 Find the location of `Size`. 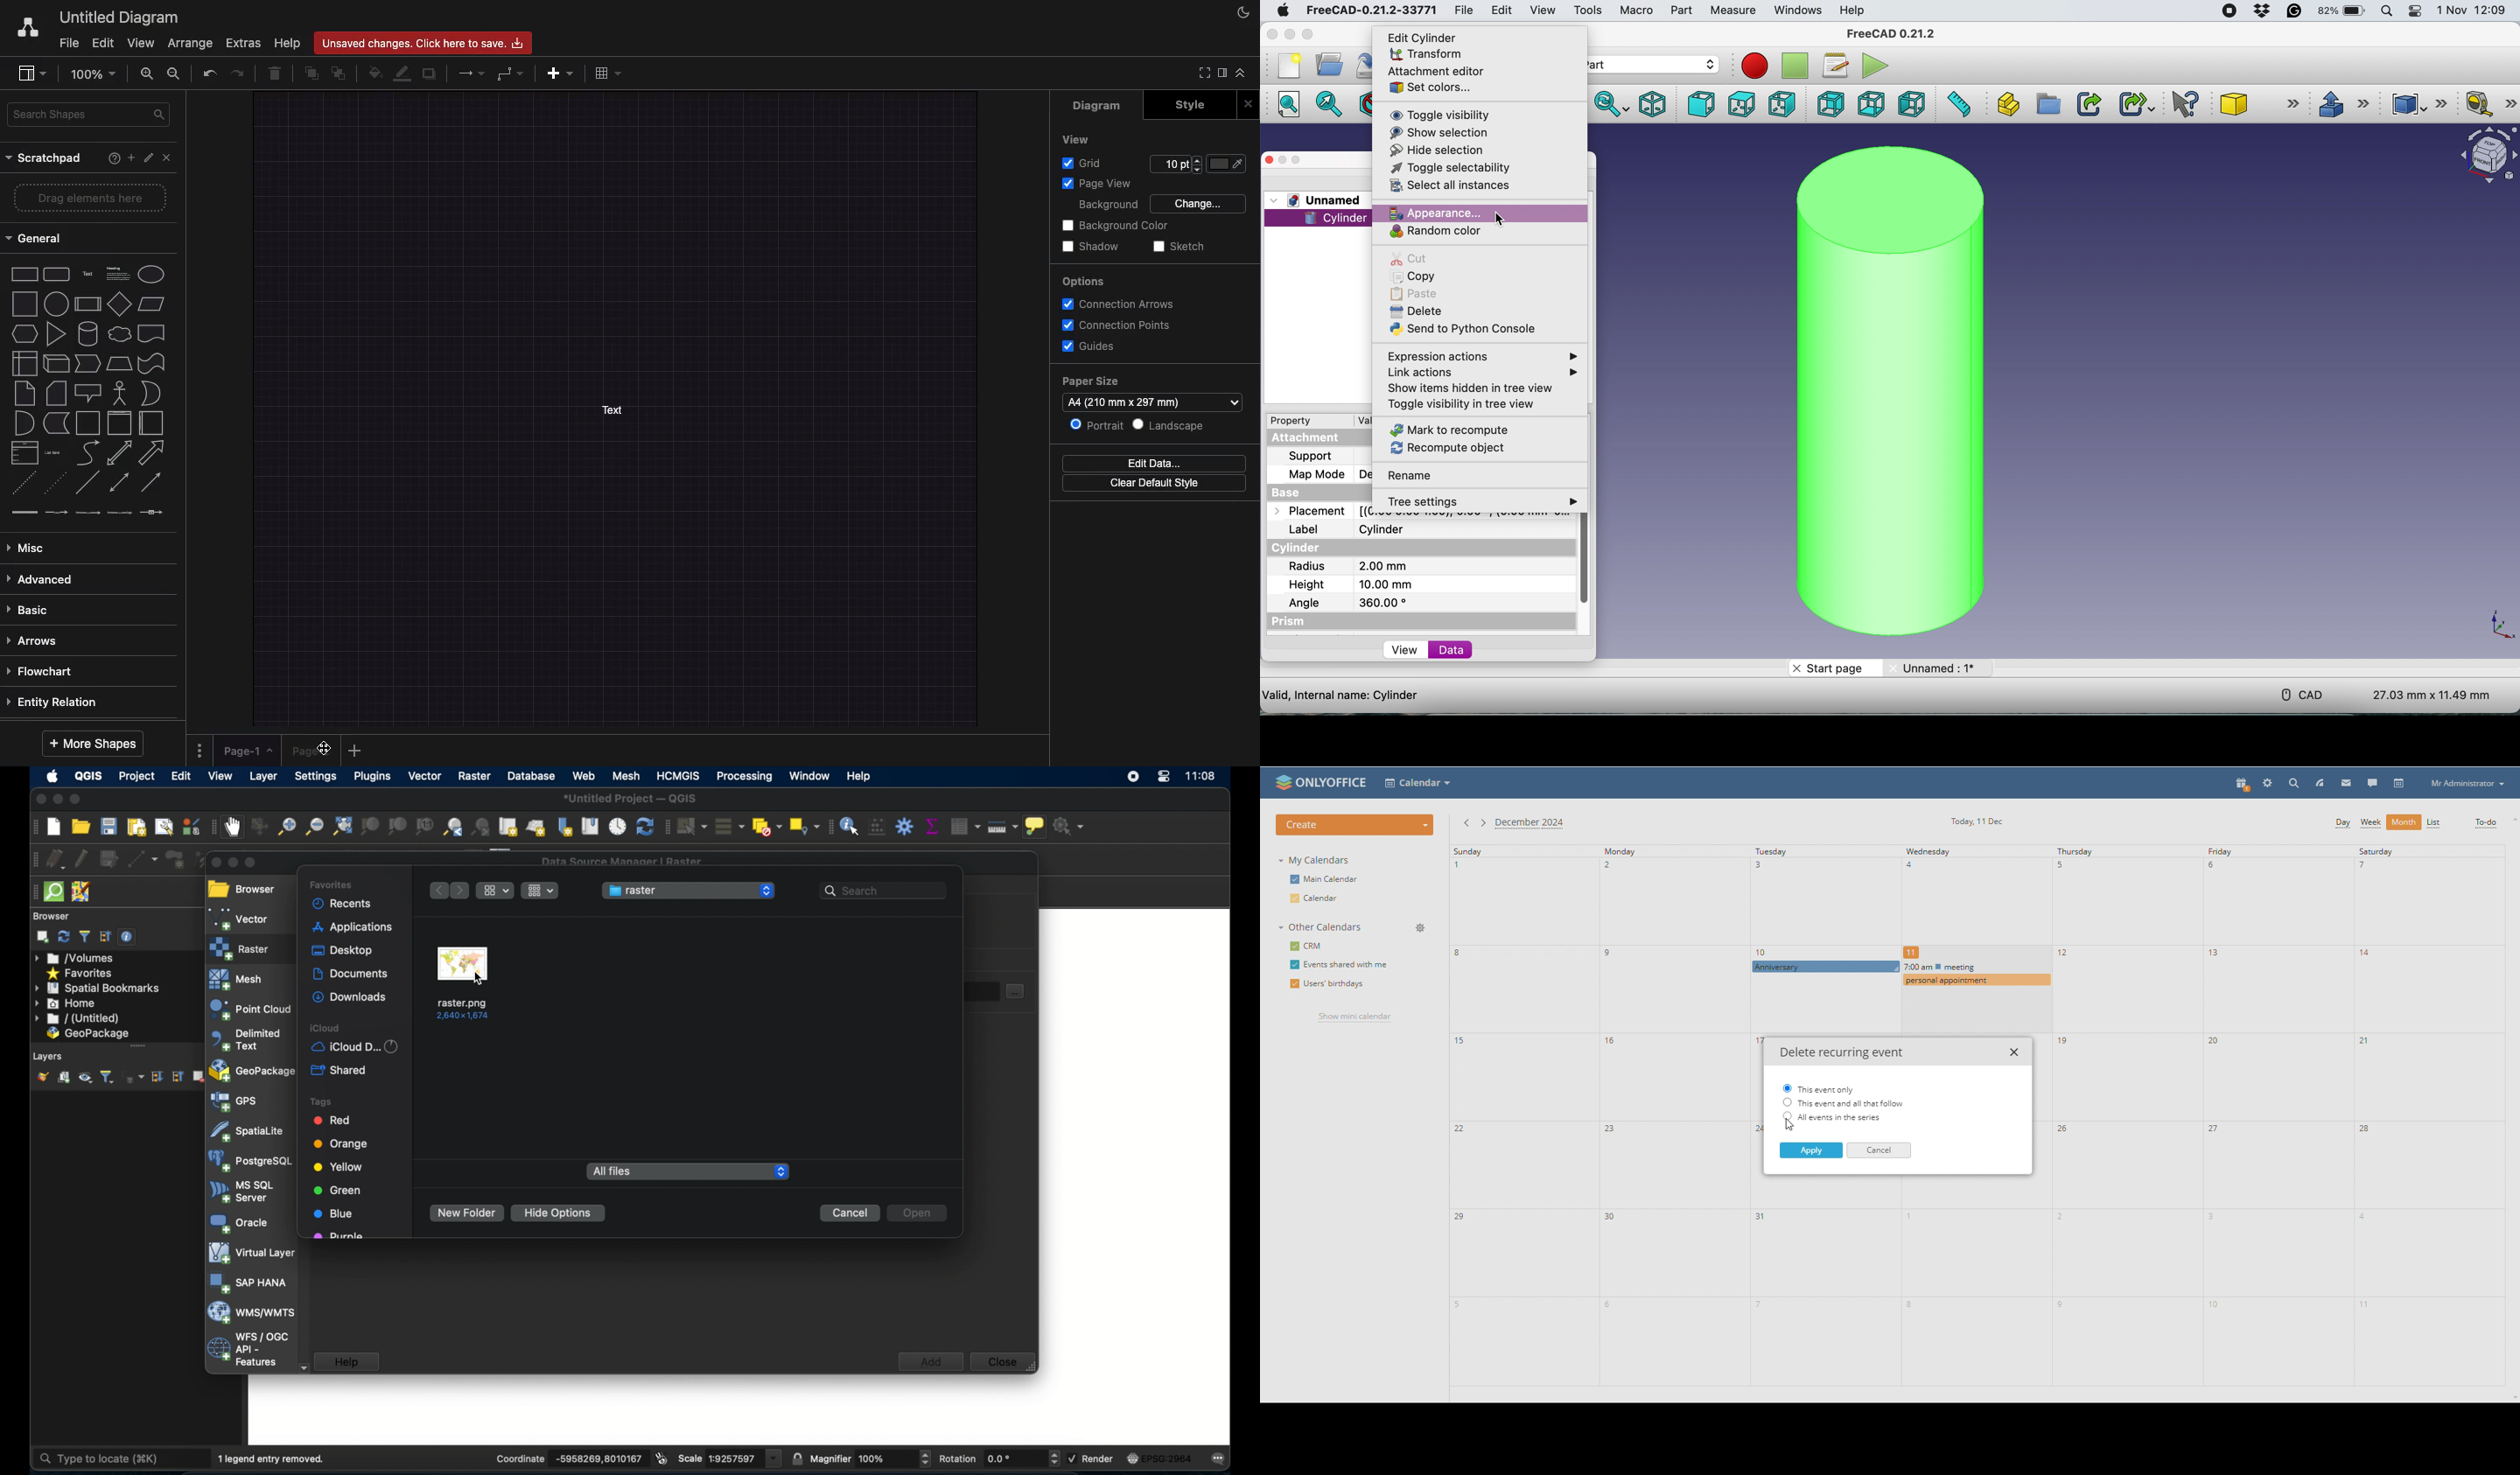

Size is located at coordinates (1176, 164).